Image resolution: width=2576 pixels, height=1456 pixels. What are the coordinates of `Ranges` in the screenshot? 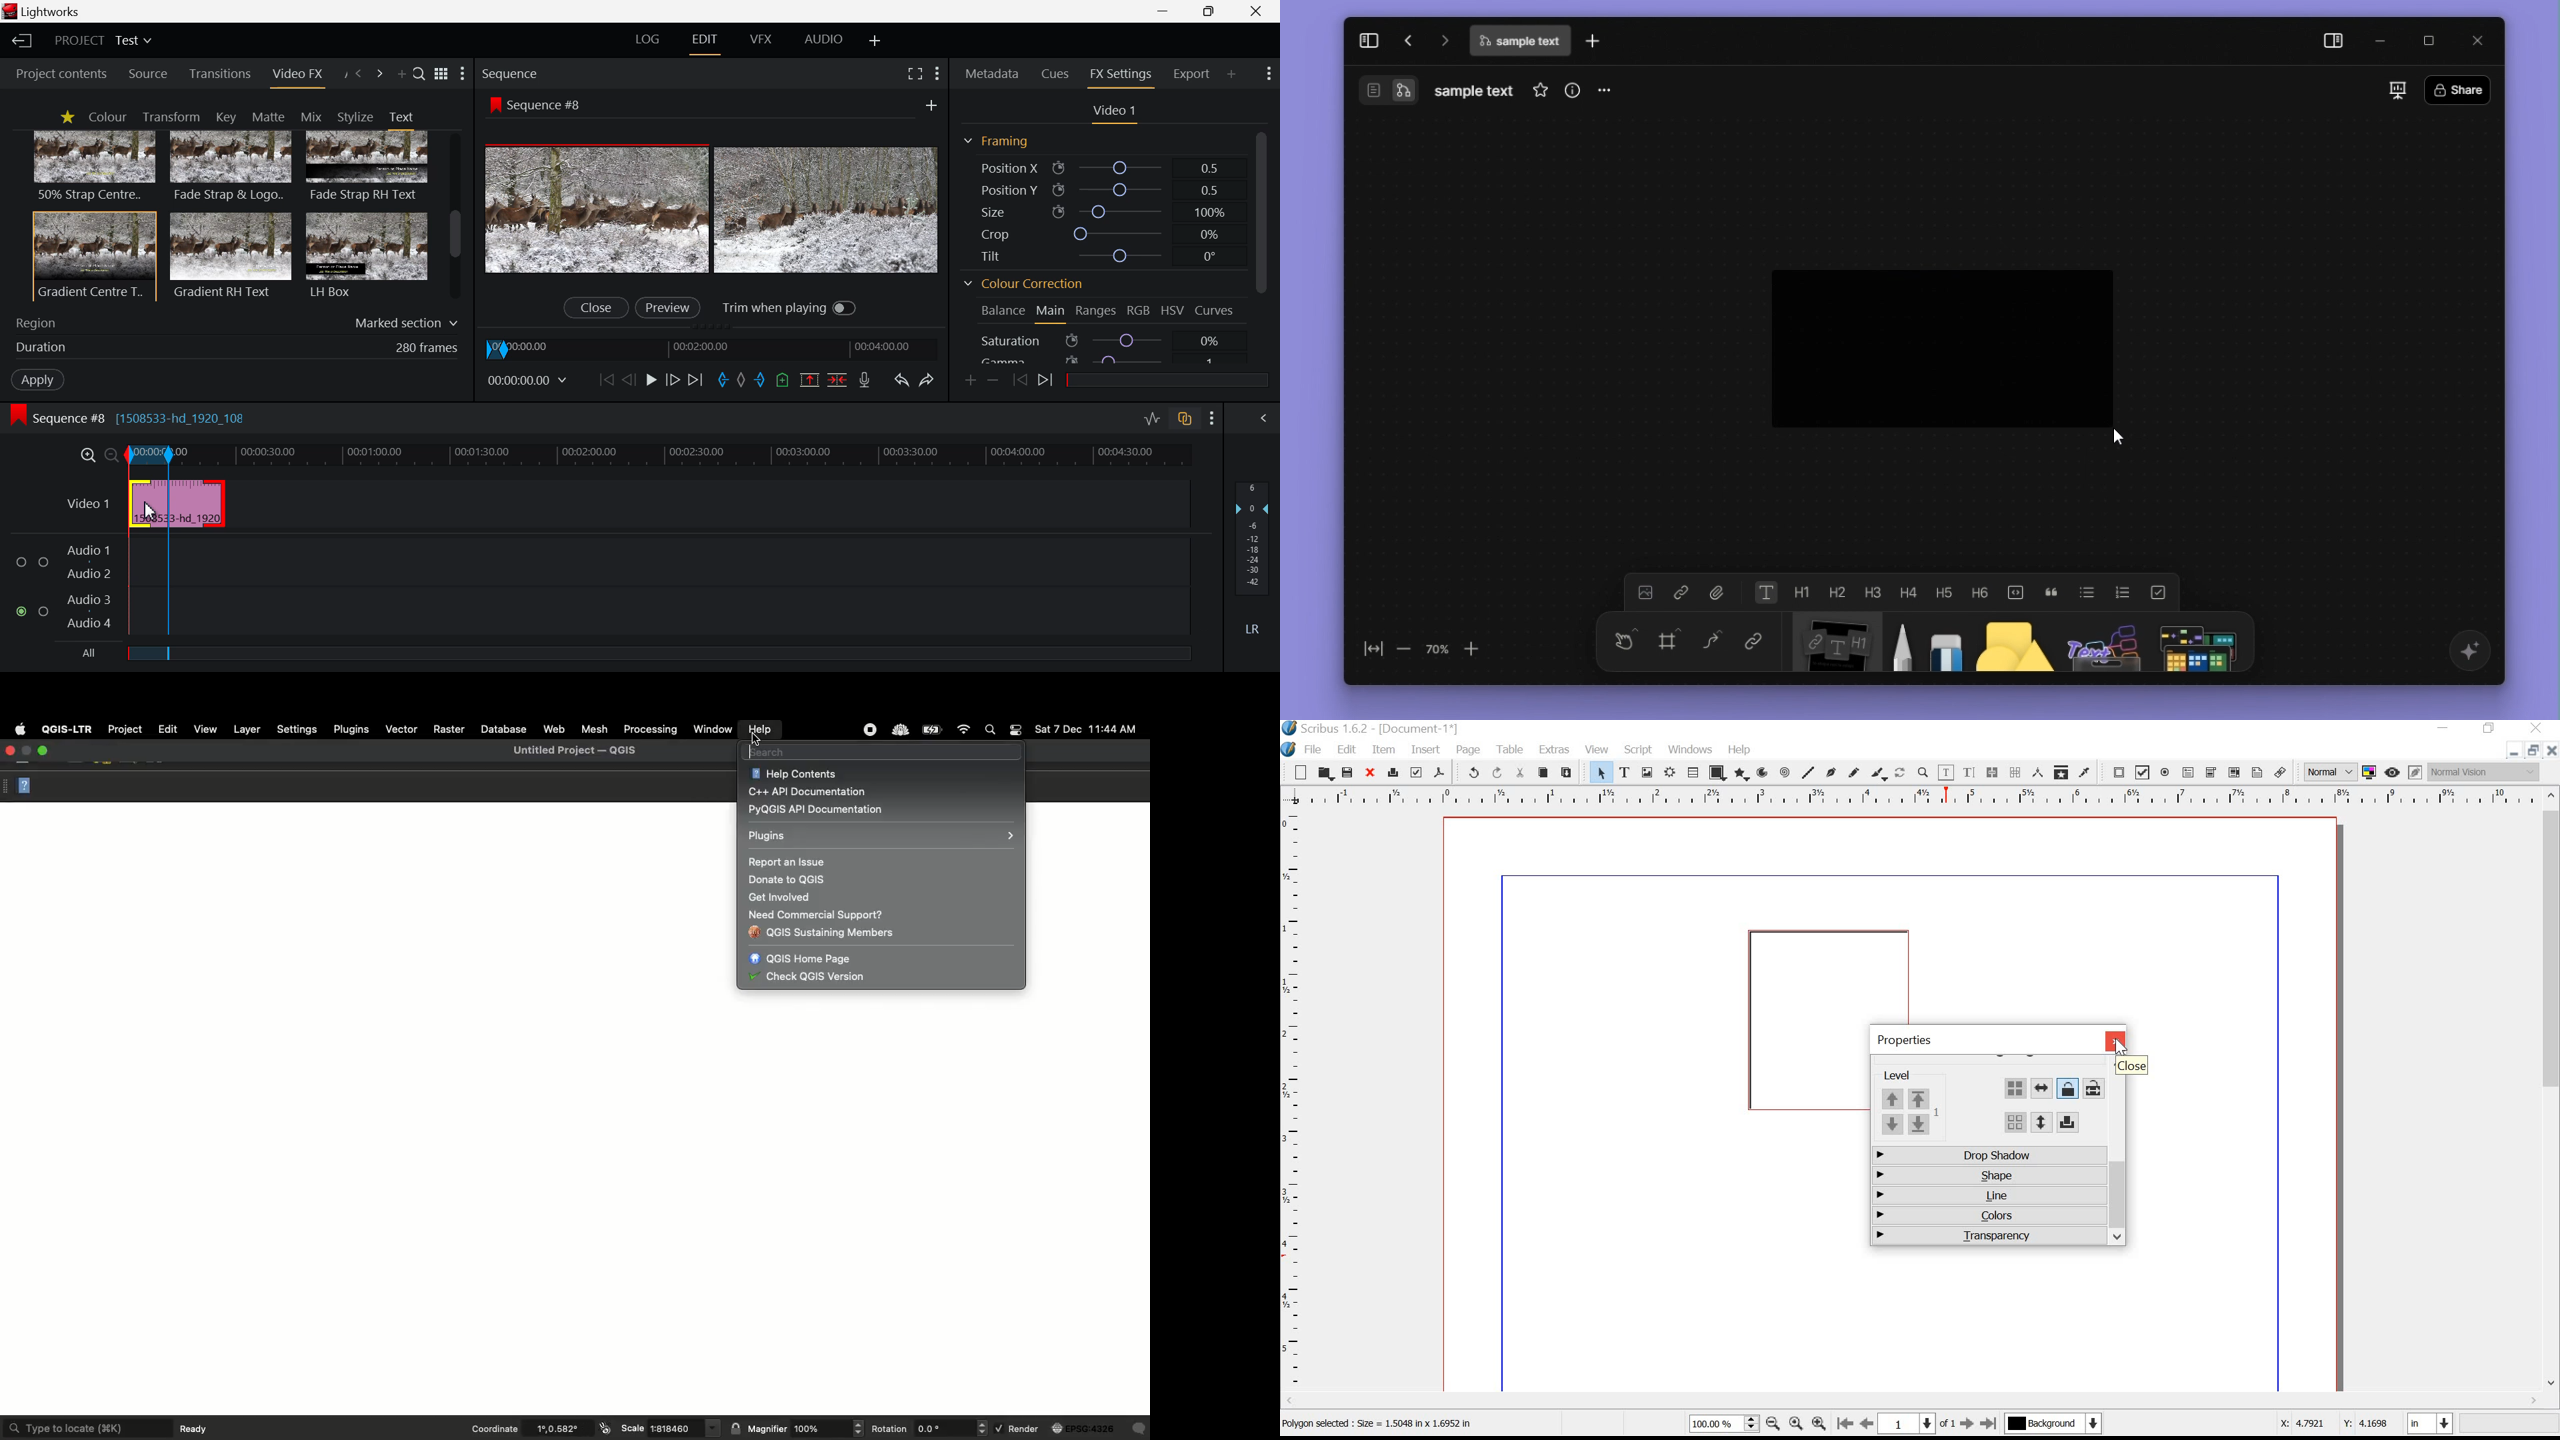 It's located at (1095, 314).